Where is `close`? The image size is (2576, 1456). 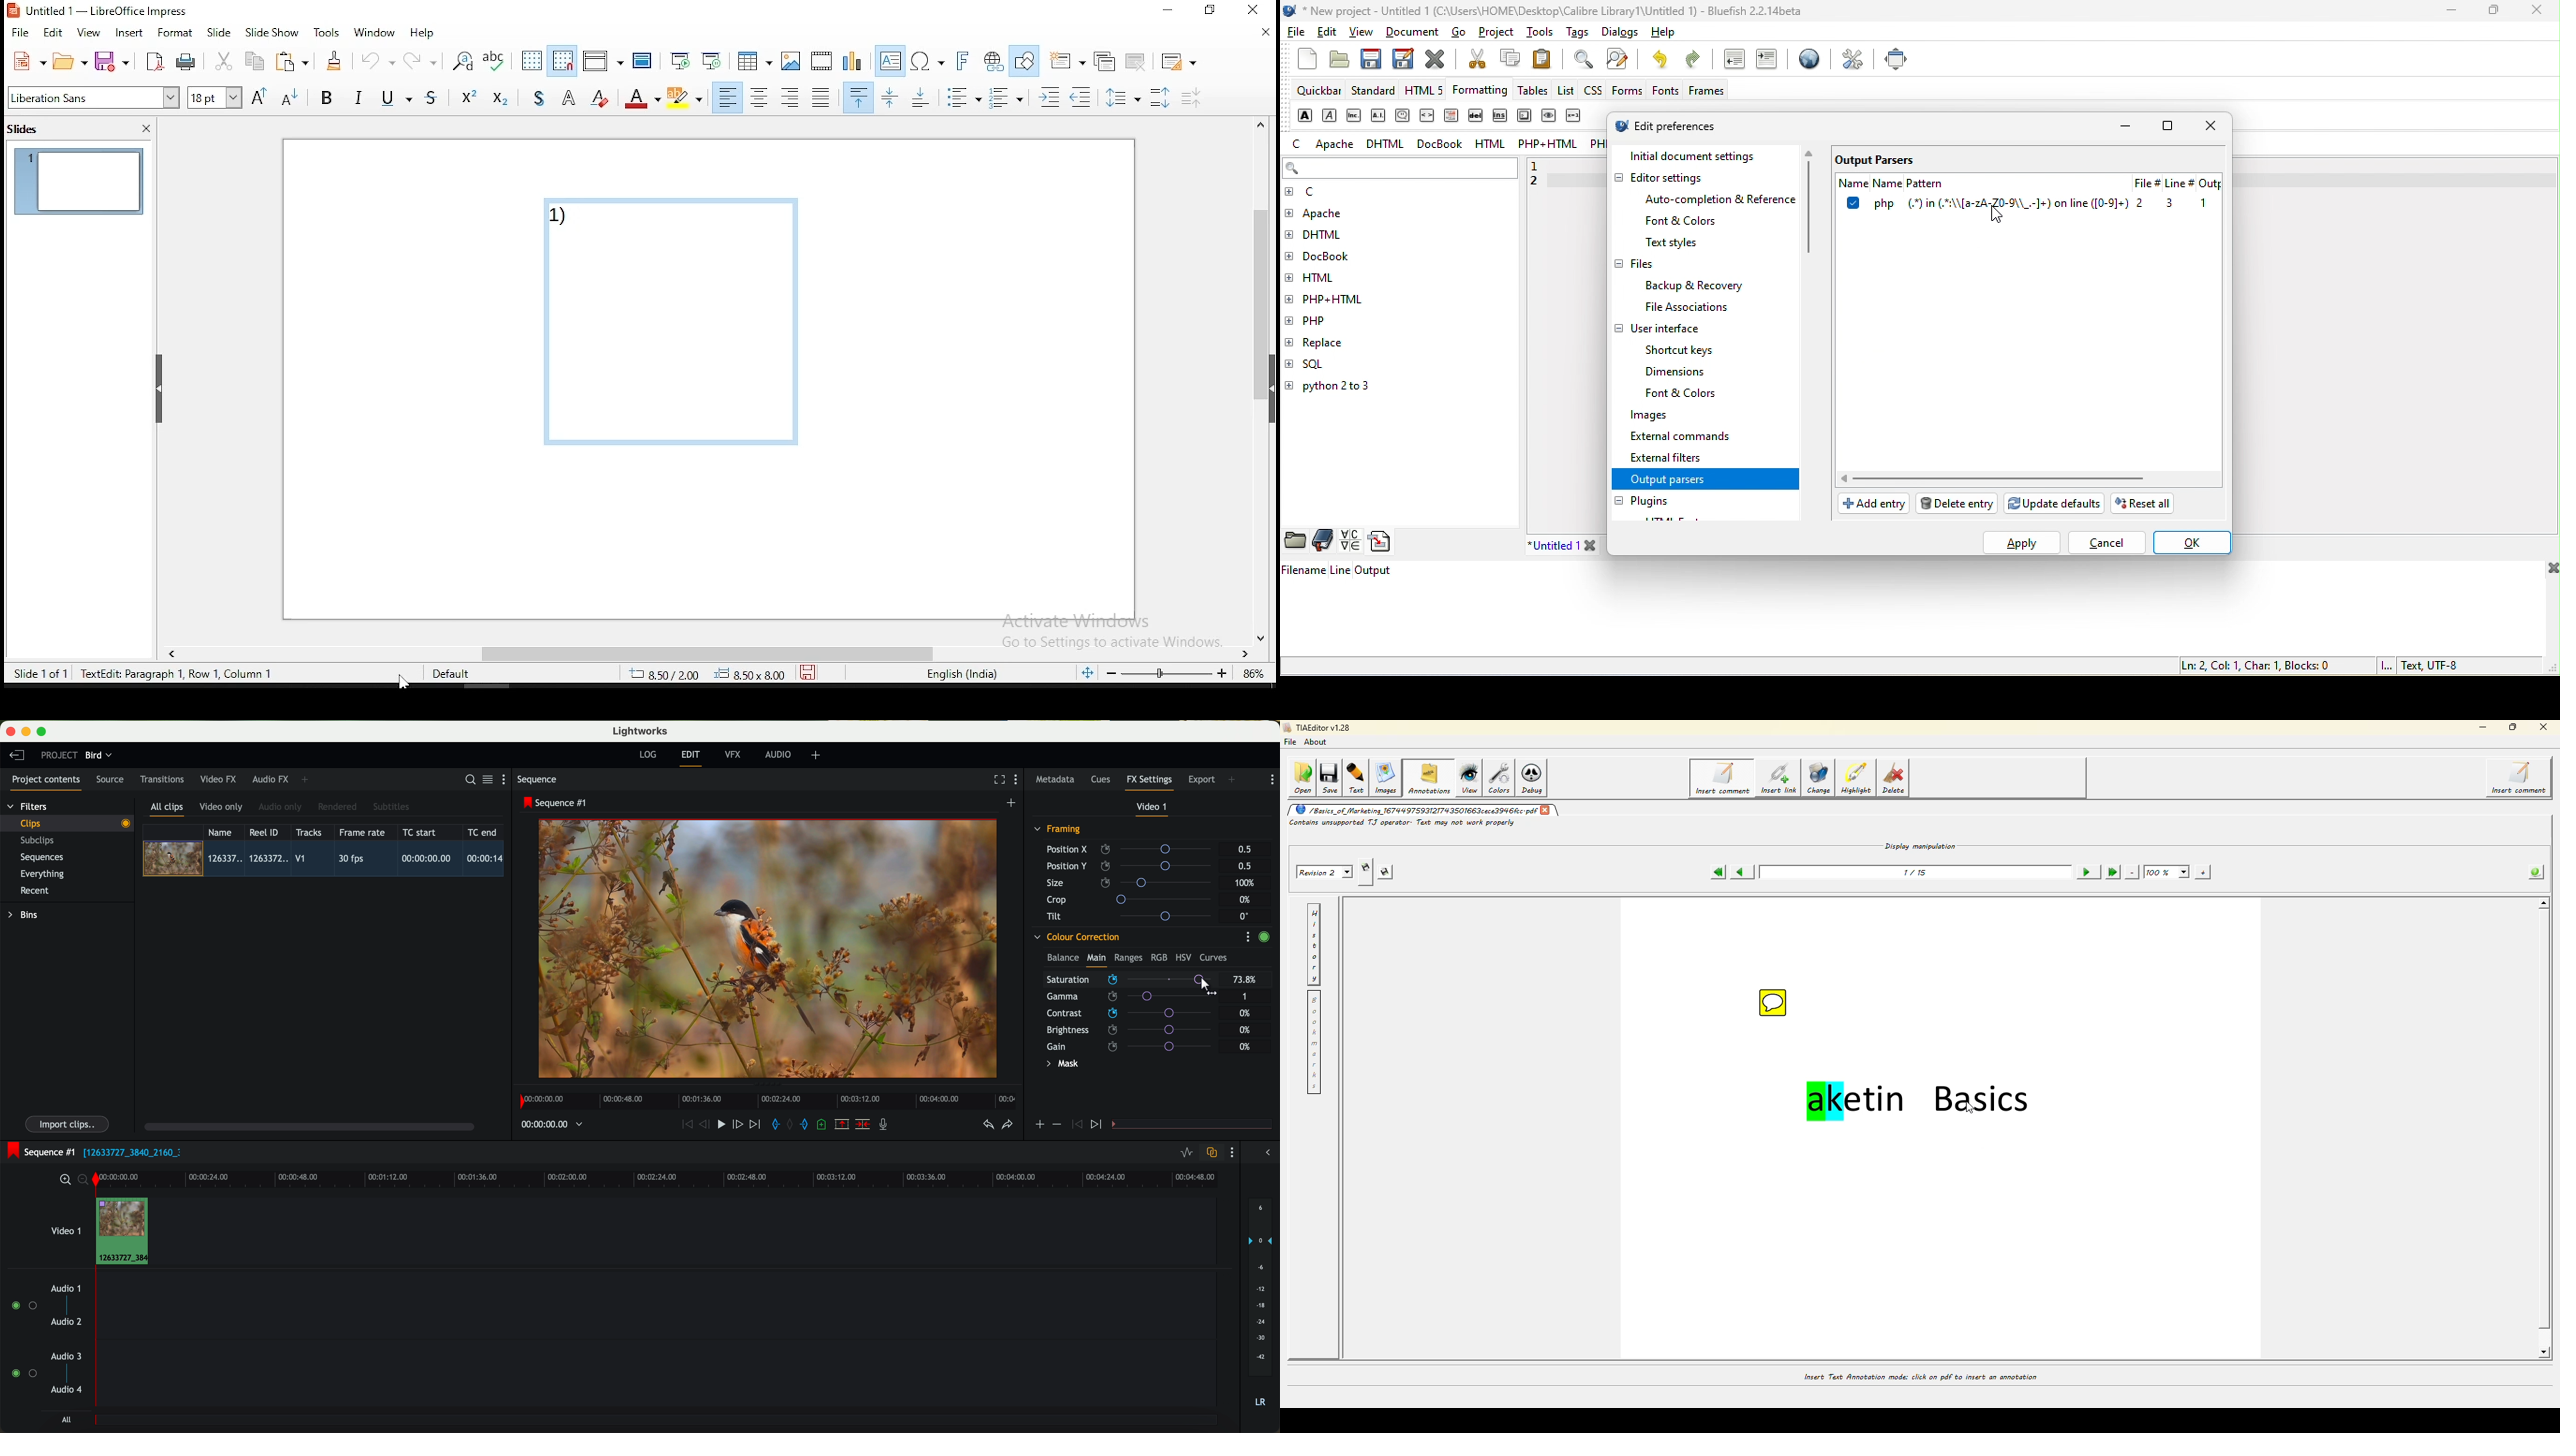 close is located at coordinates (2537, 11).